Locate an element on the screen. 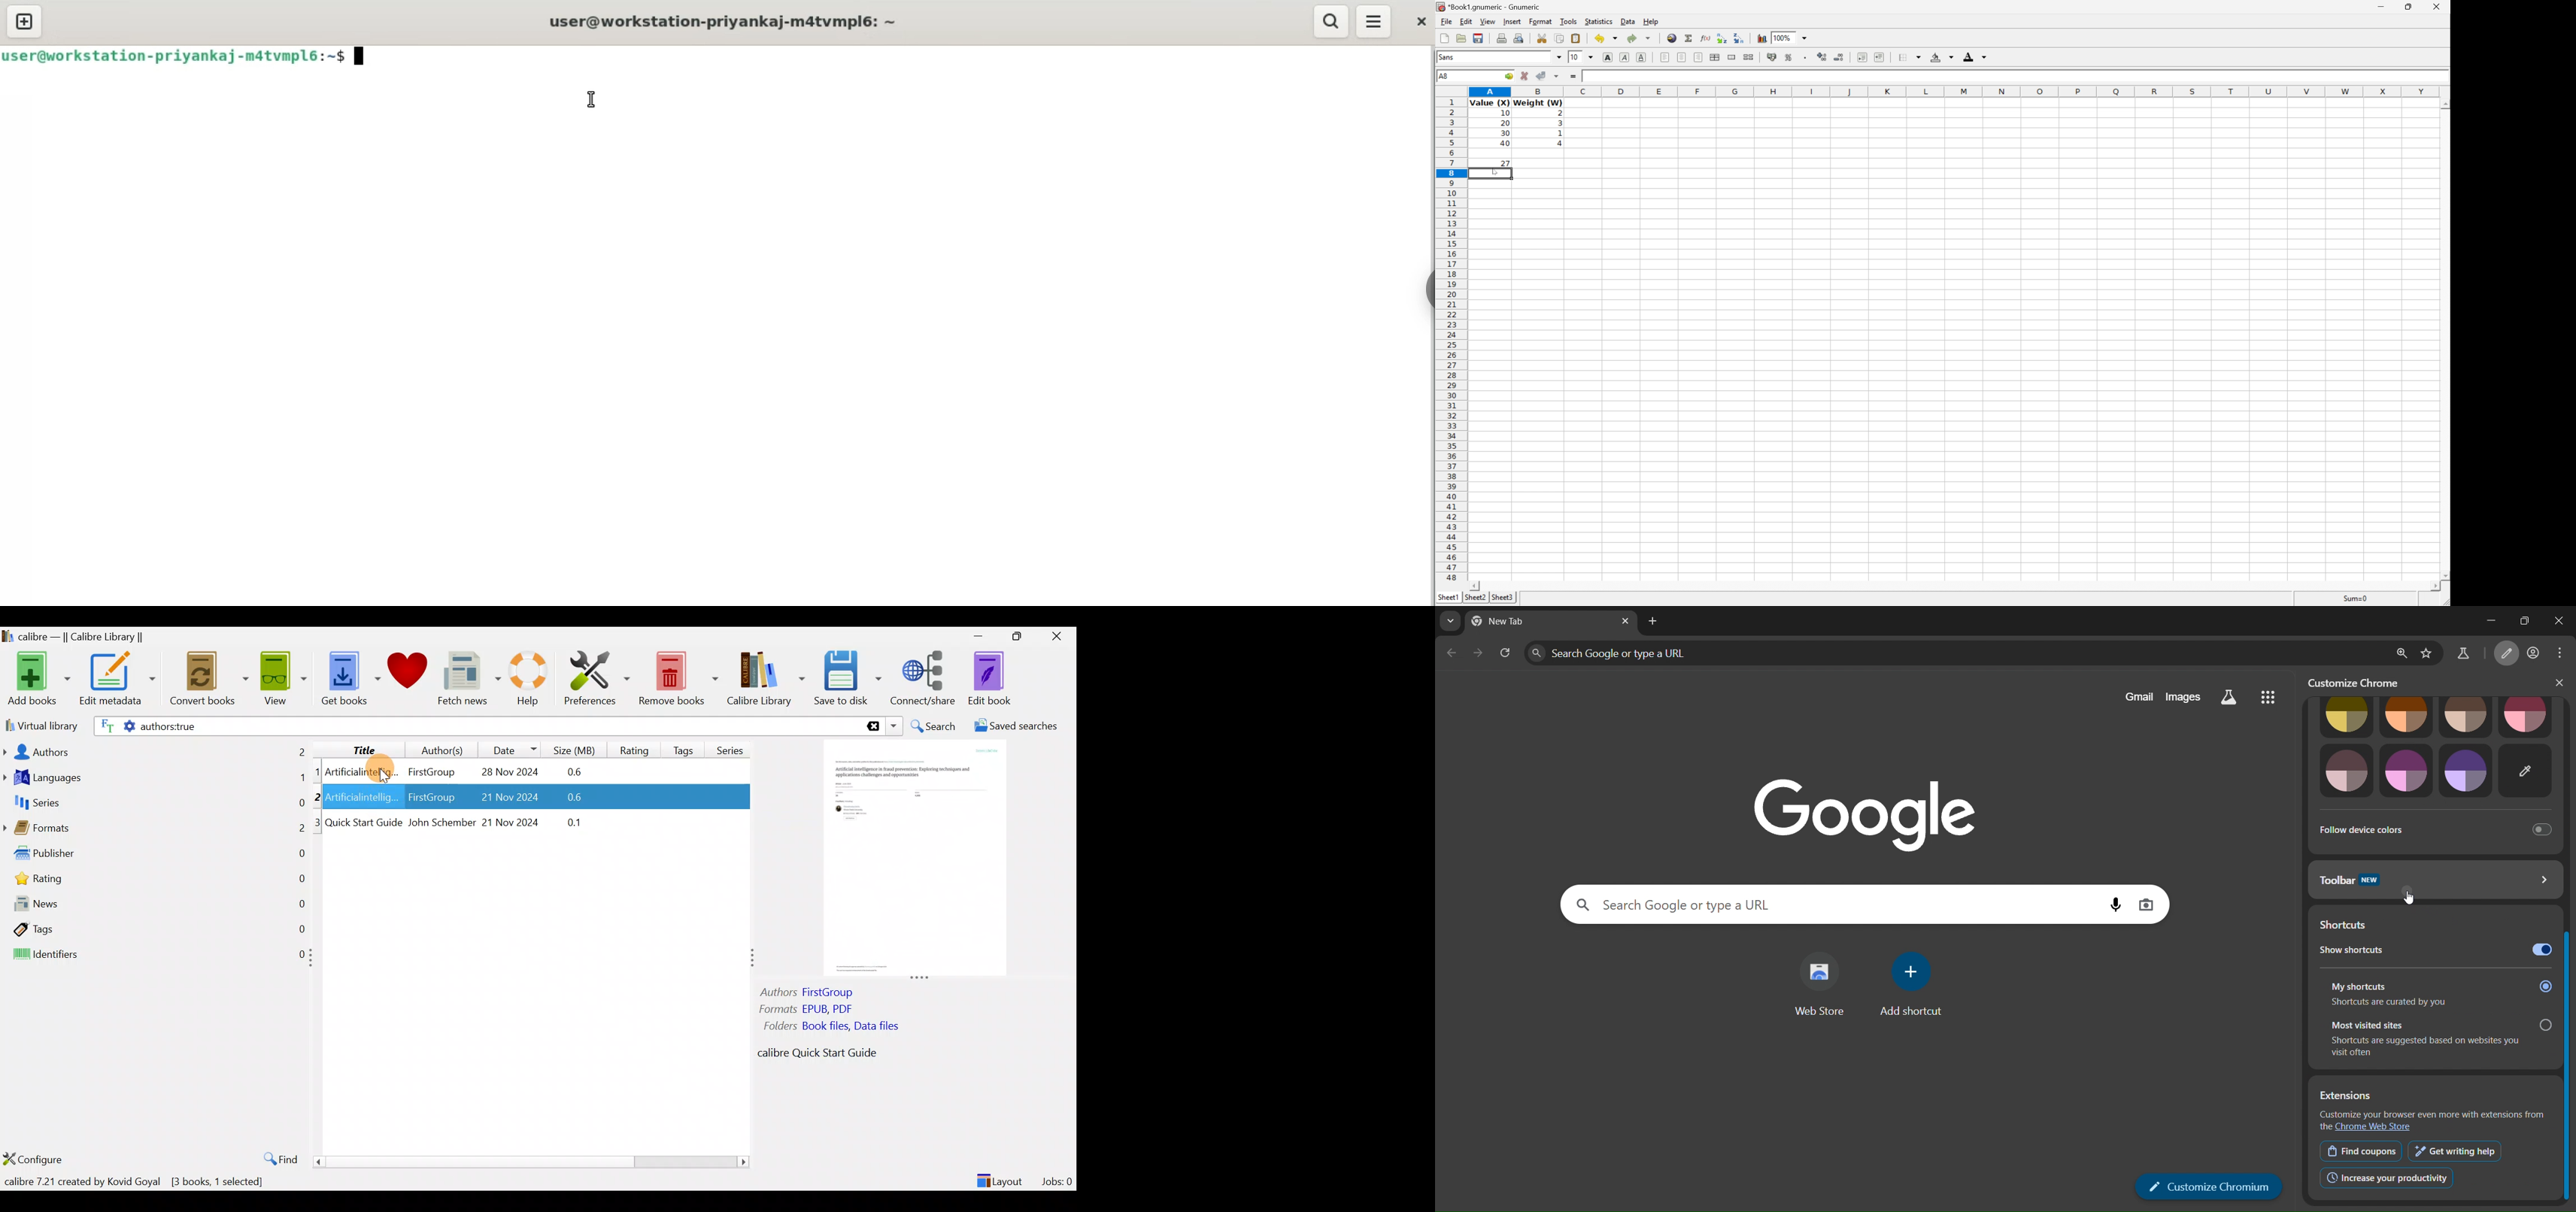 This screenshot has width=2576, height=1232. A7 is located at coordinates (1443, 75).